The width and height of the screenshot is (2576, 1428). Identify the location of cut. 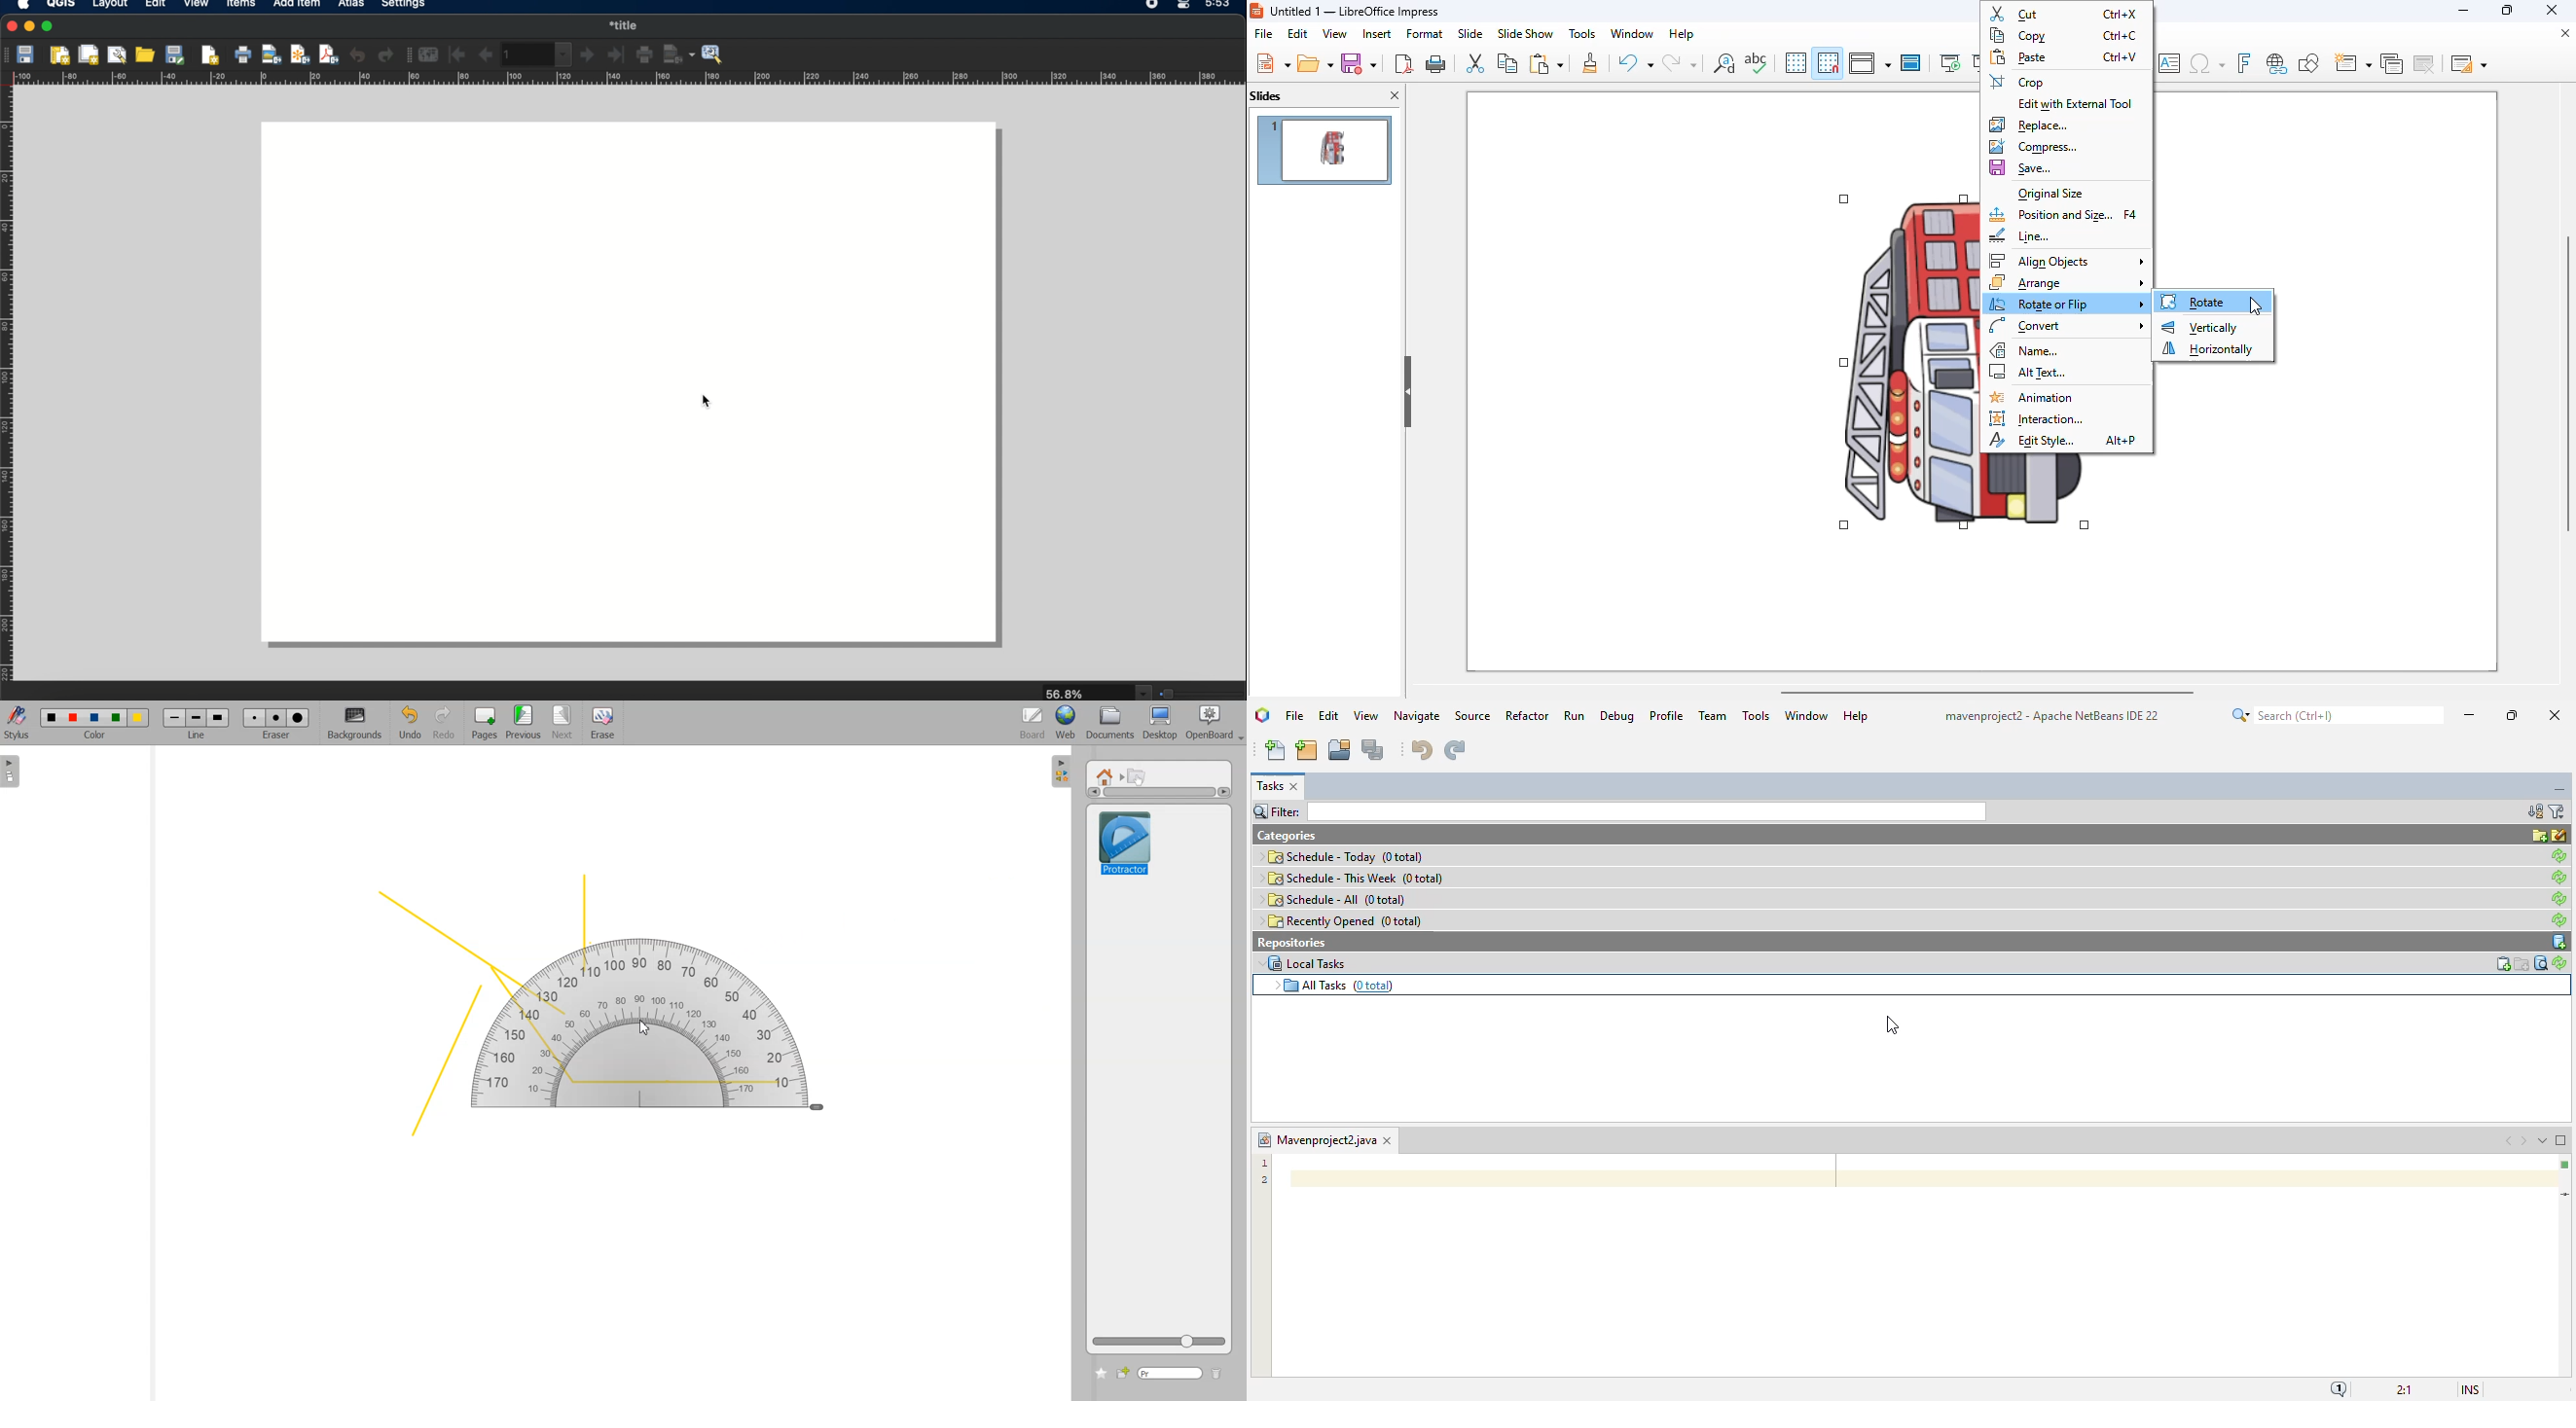
(1475, 63).